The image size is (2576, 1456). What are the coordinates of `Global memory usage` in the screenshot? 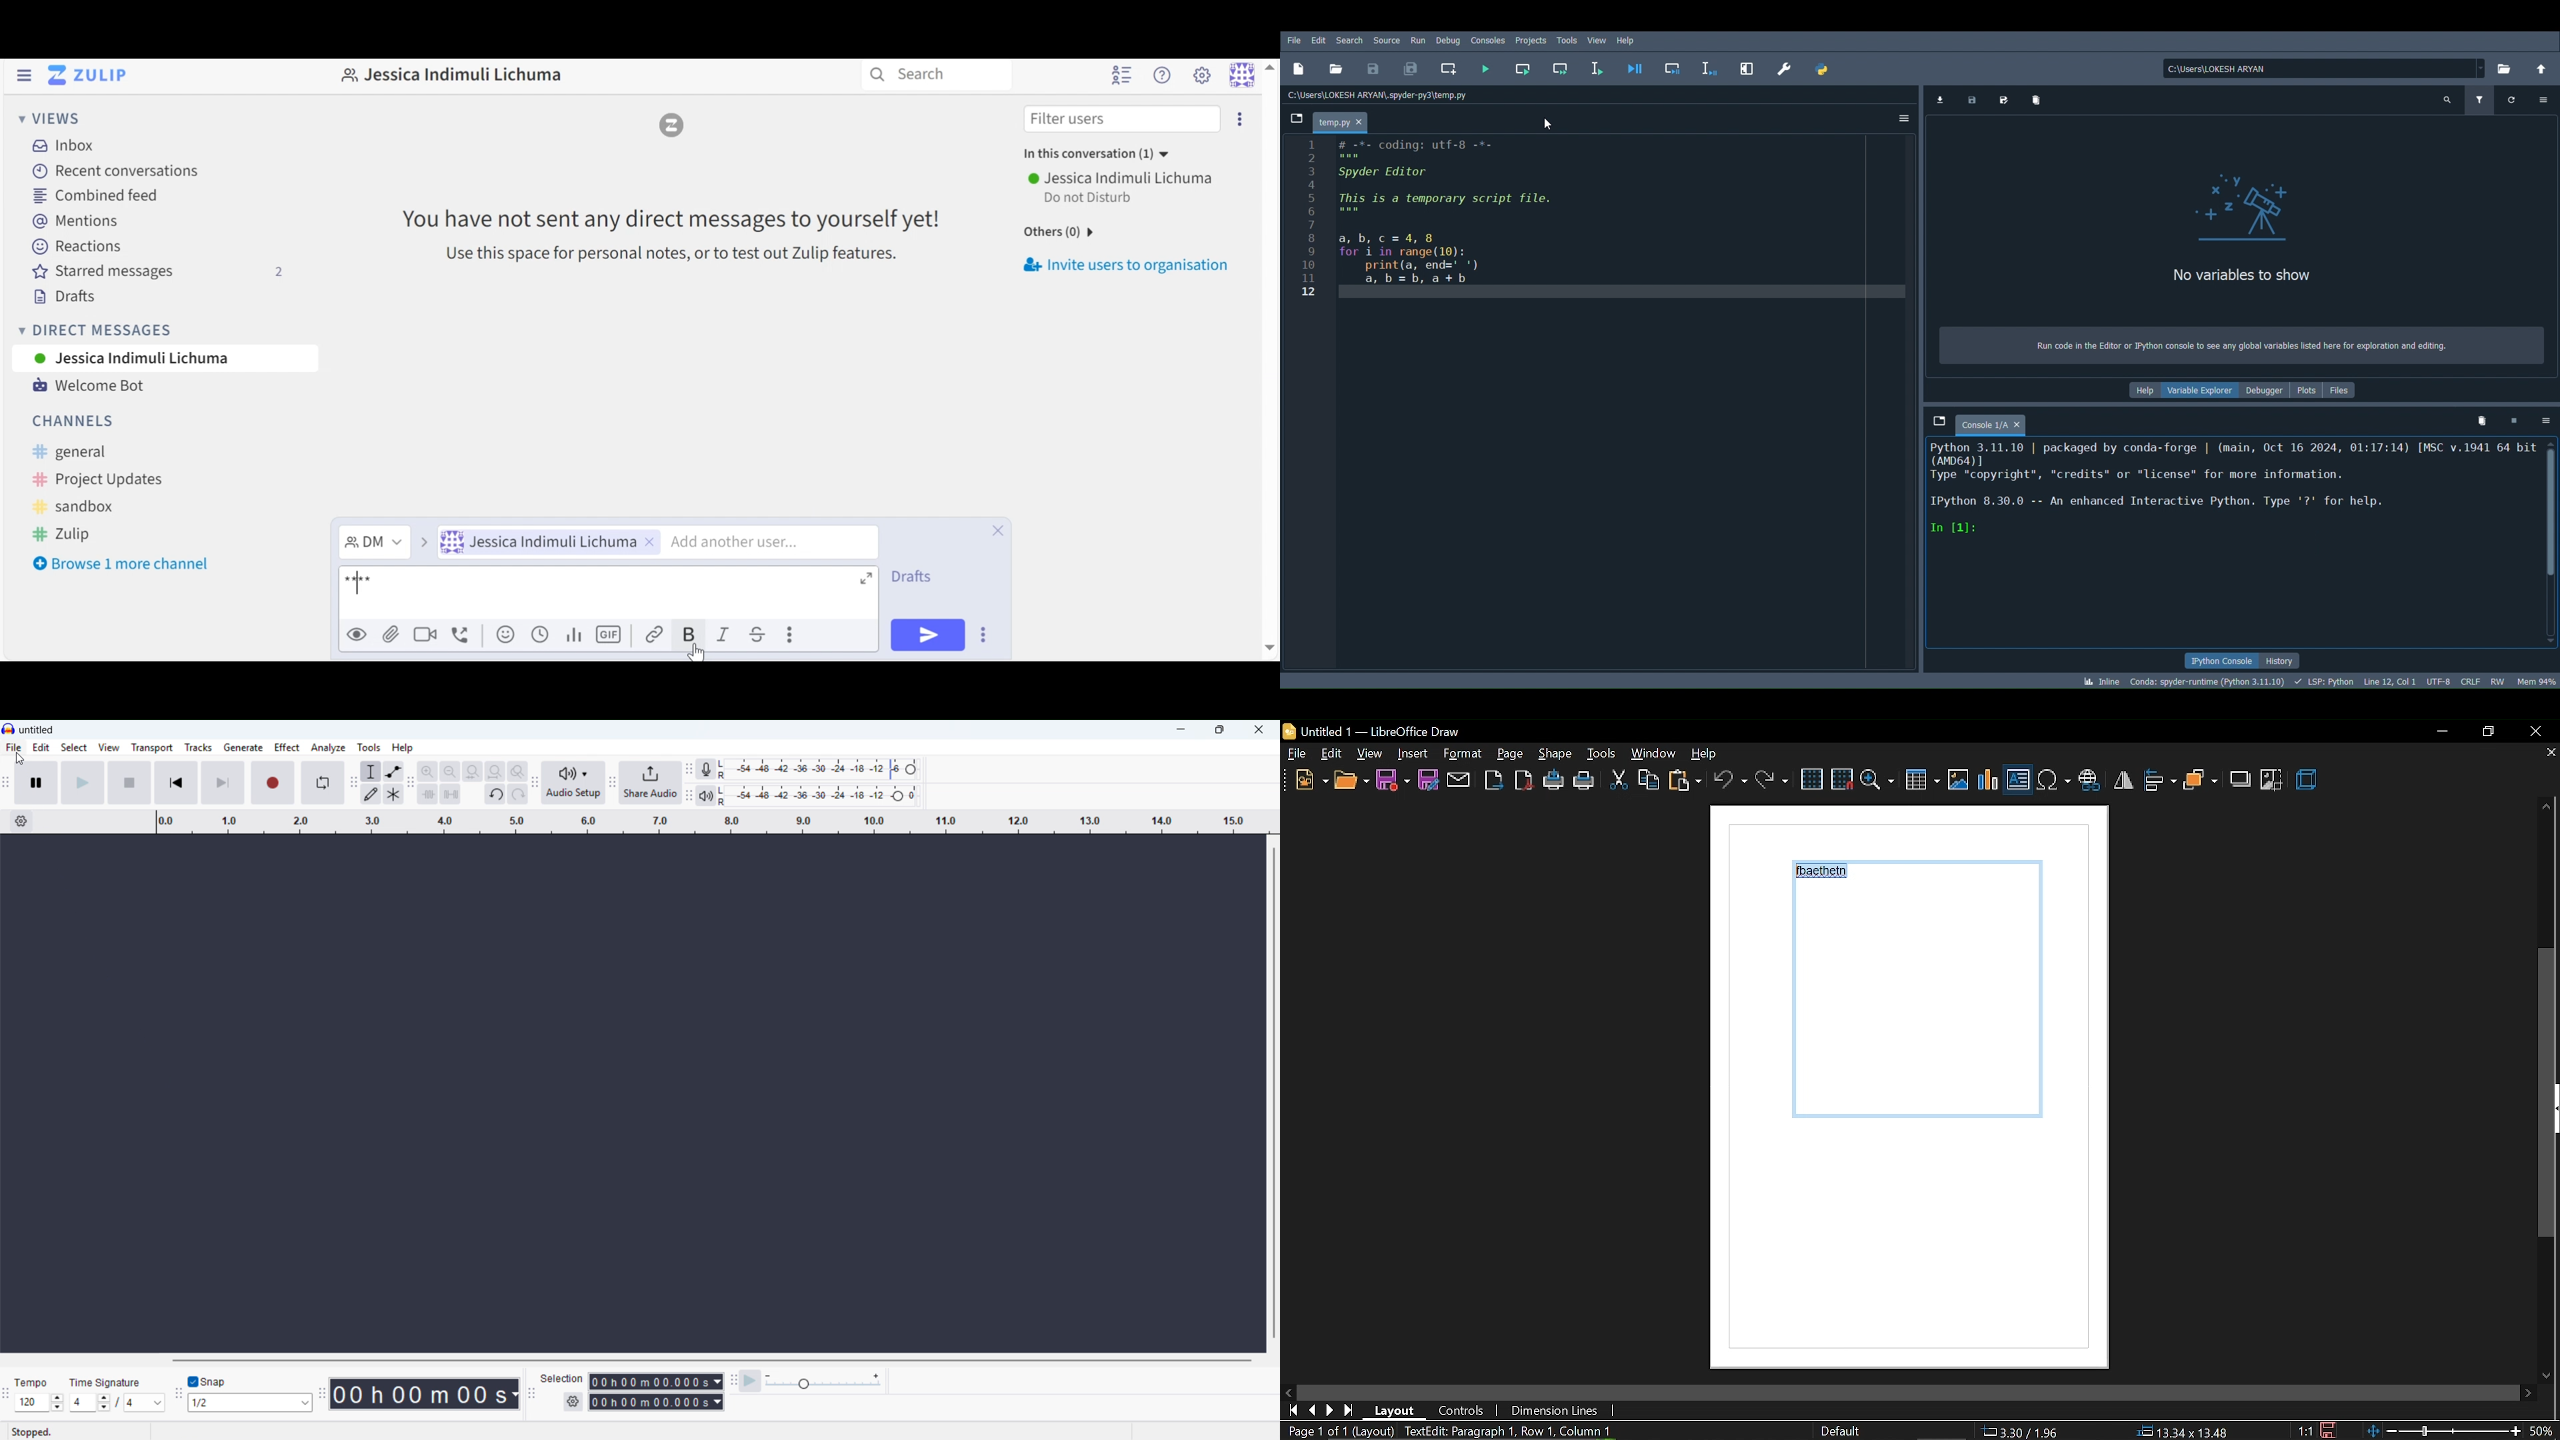 It's located at (2535, 681).